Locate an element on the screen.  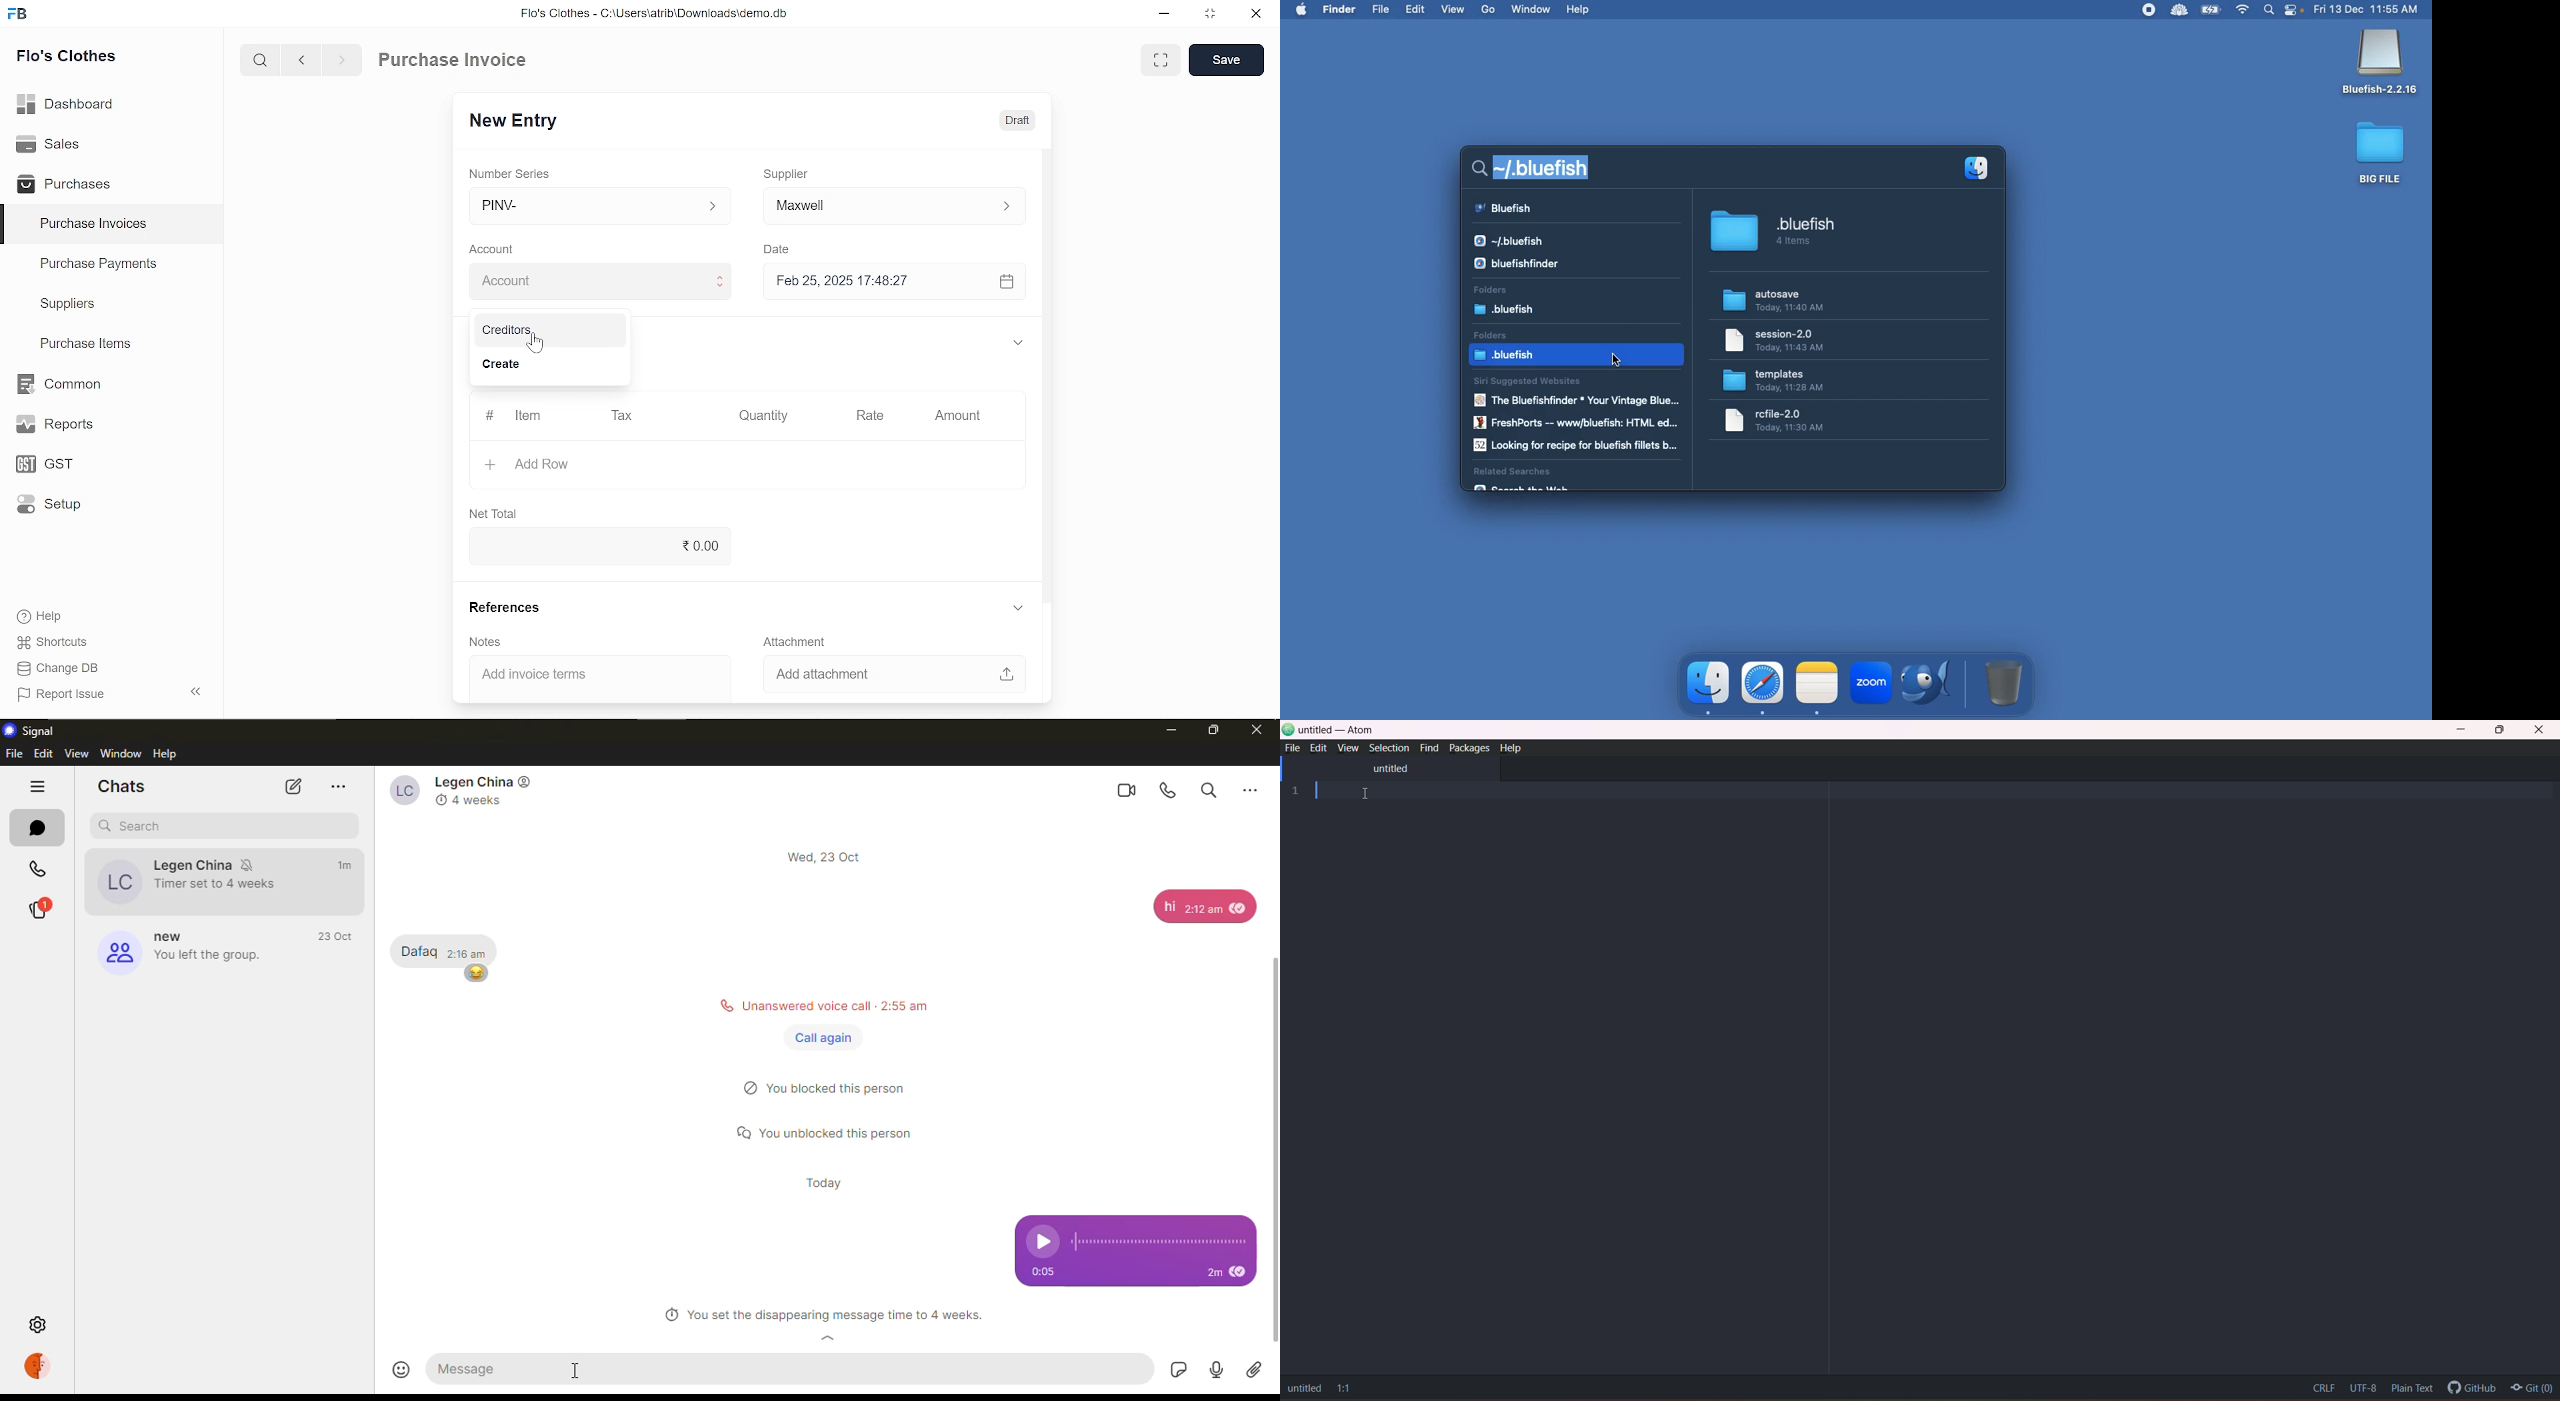
GST is located at coordinates (38, 465).